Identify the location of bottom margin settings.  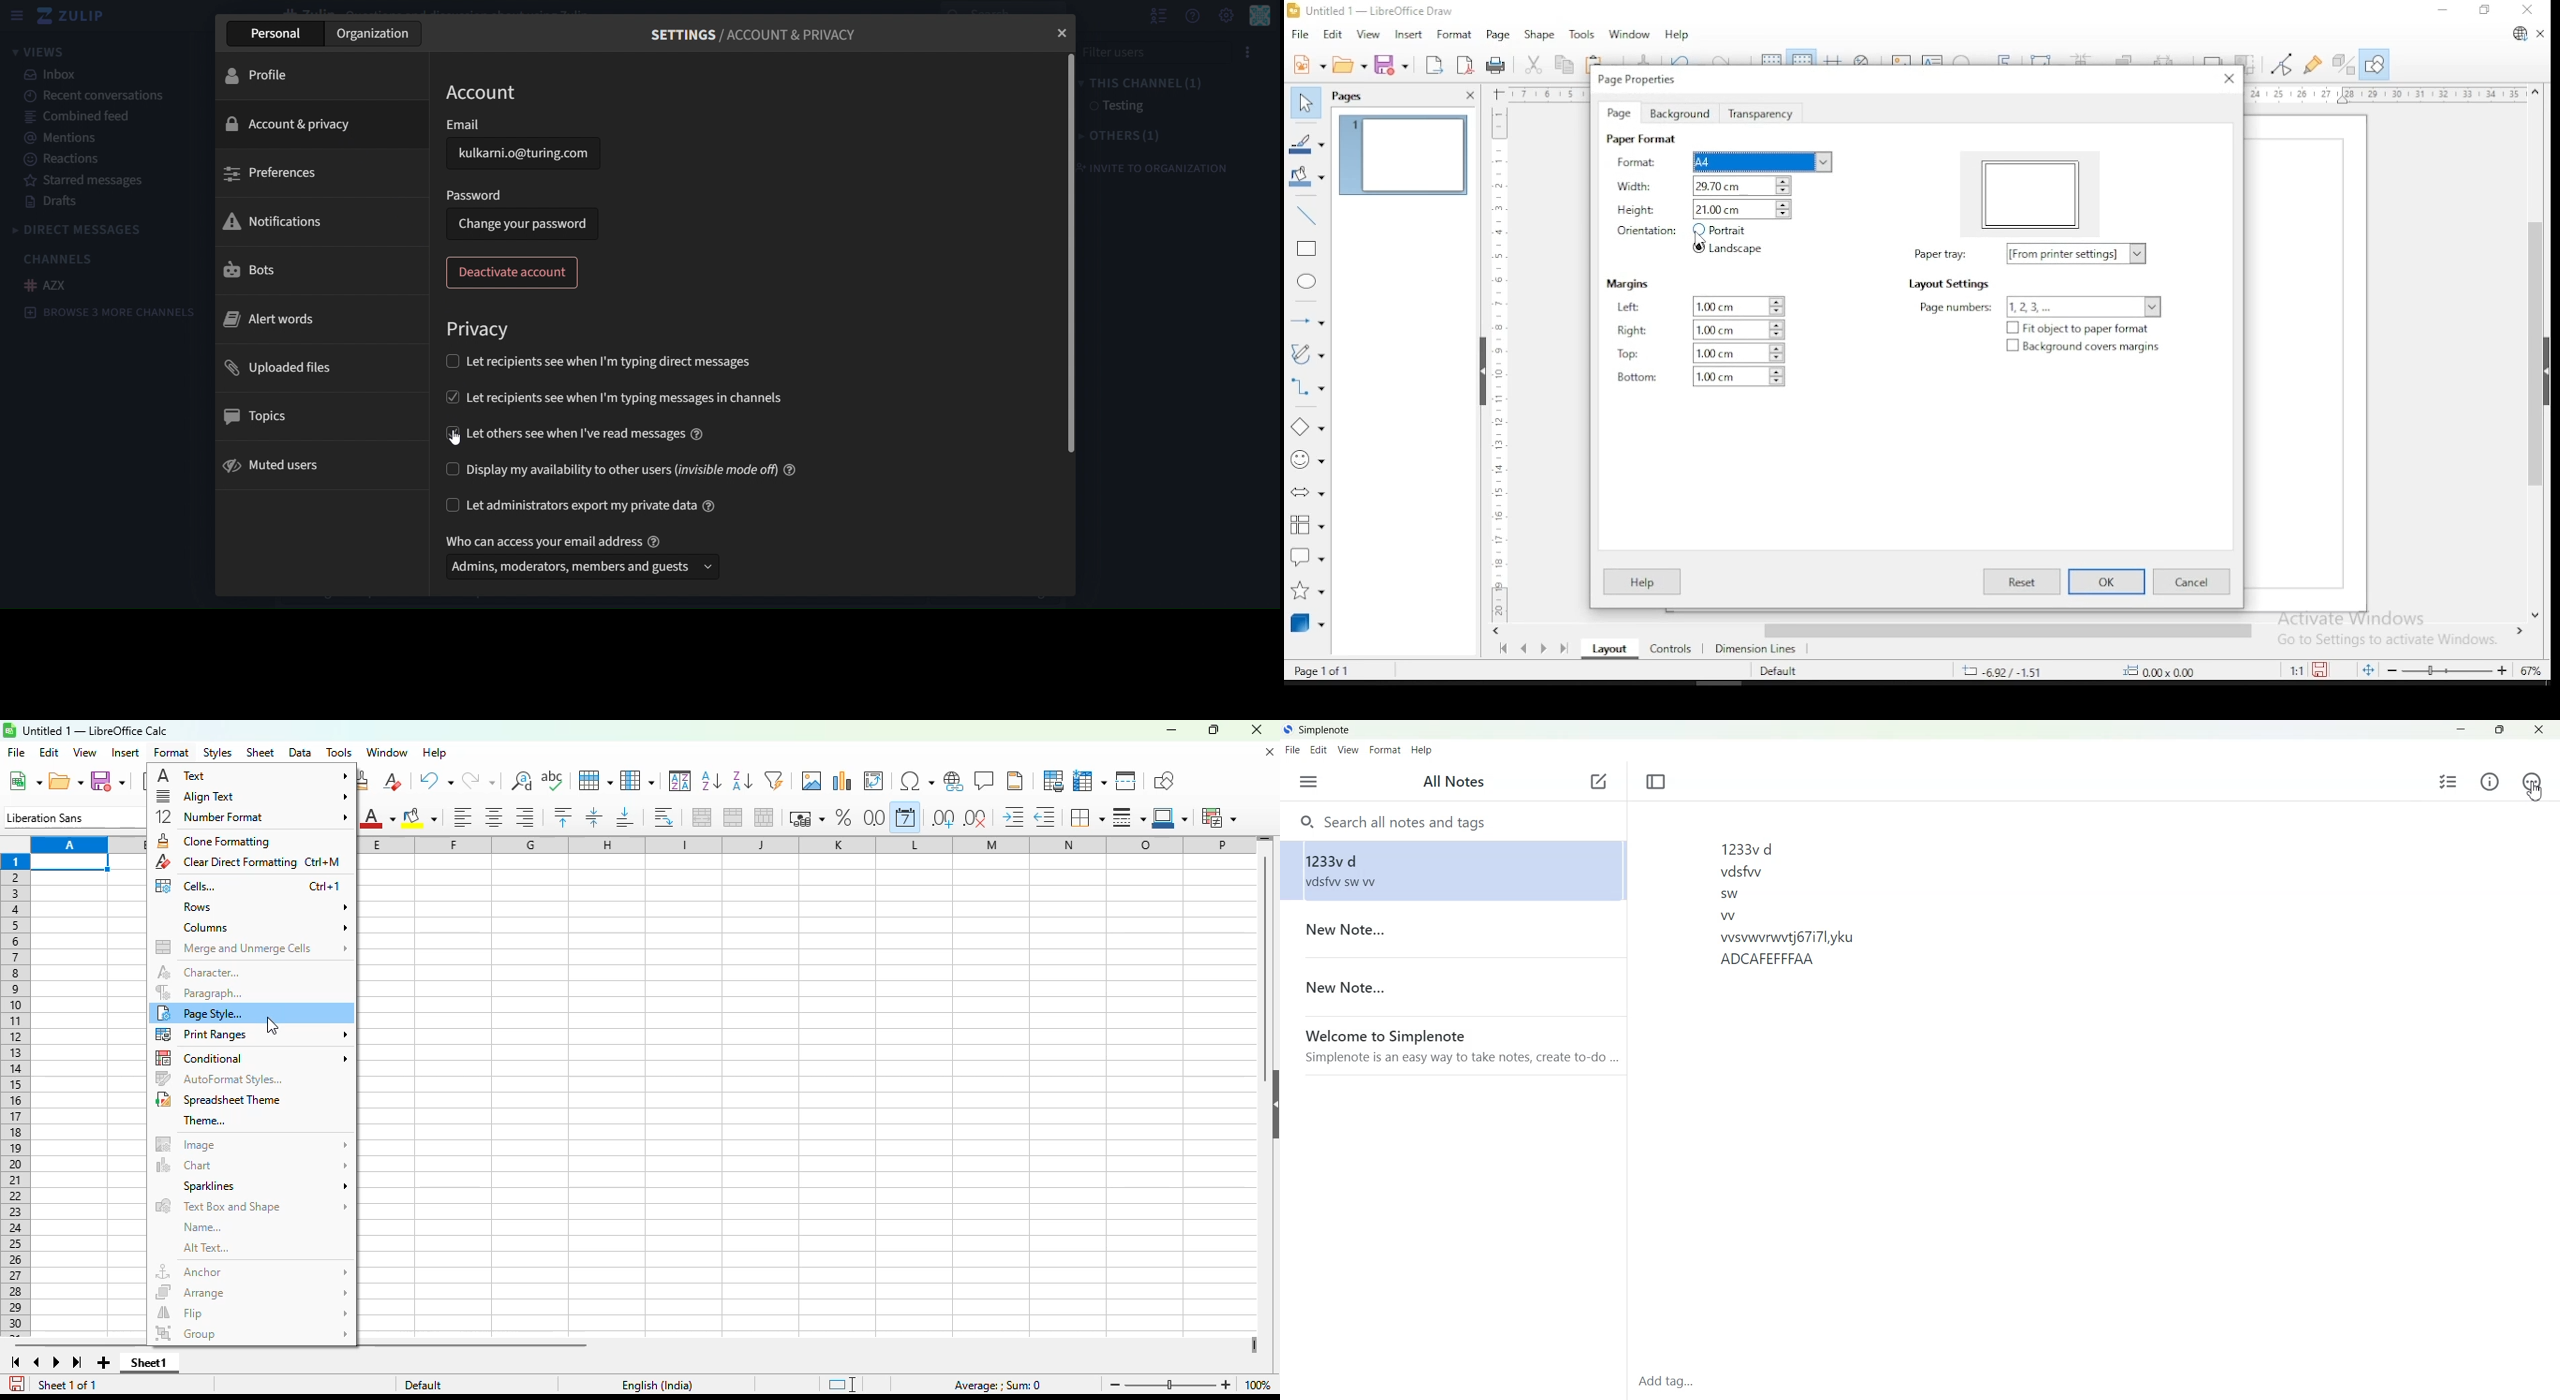
(1699, 377).